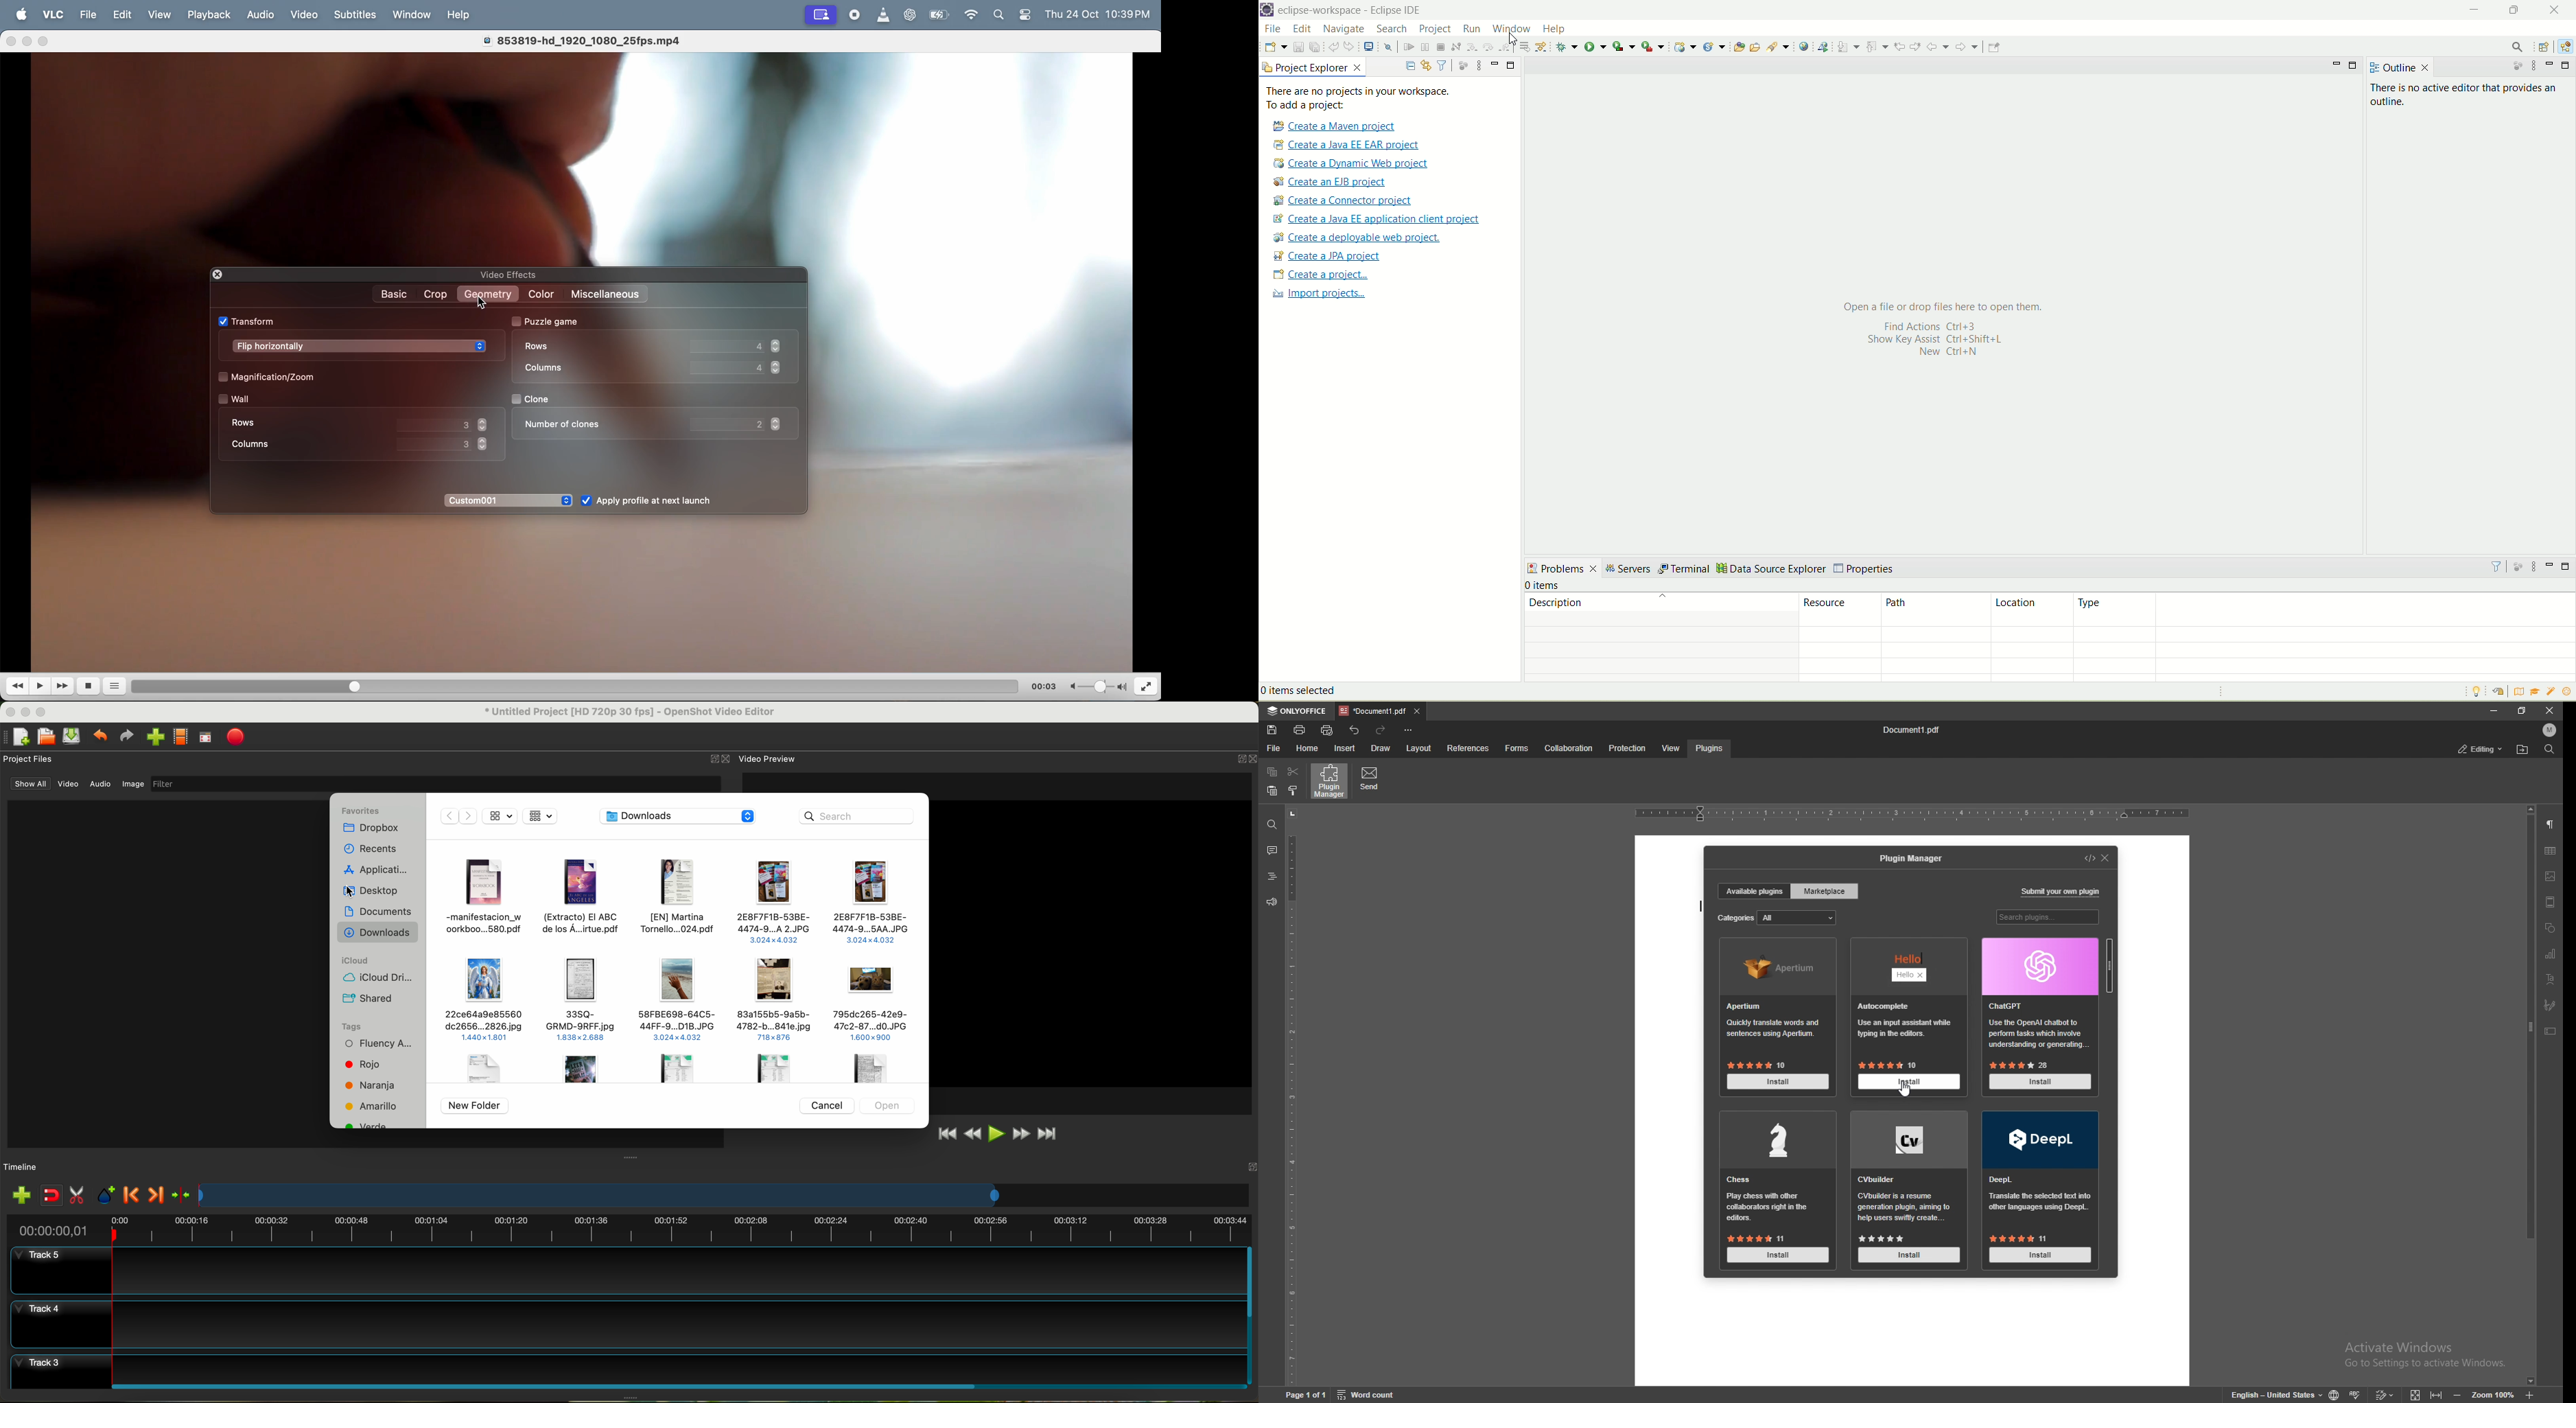  Describe the element at coordinates (2548, 750) in the screenshot. I see `find` at that location.